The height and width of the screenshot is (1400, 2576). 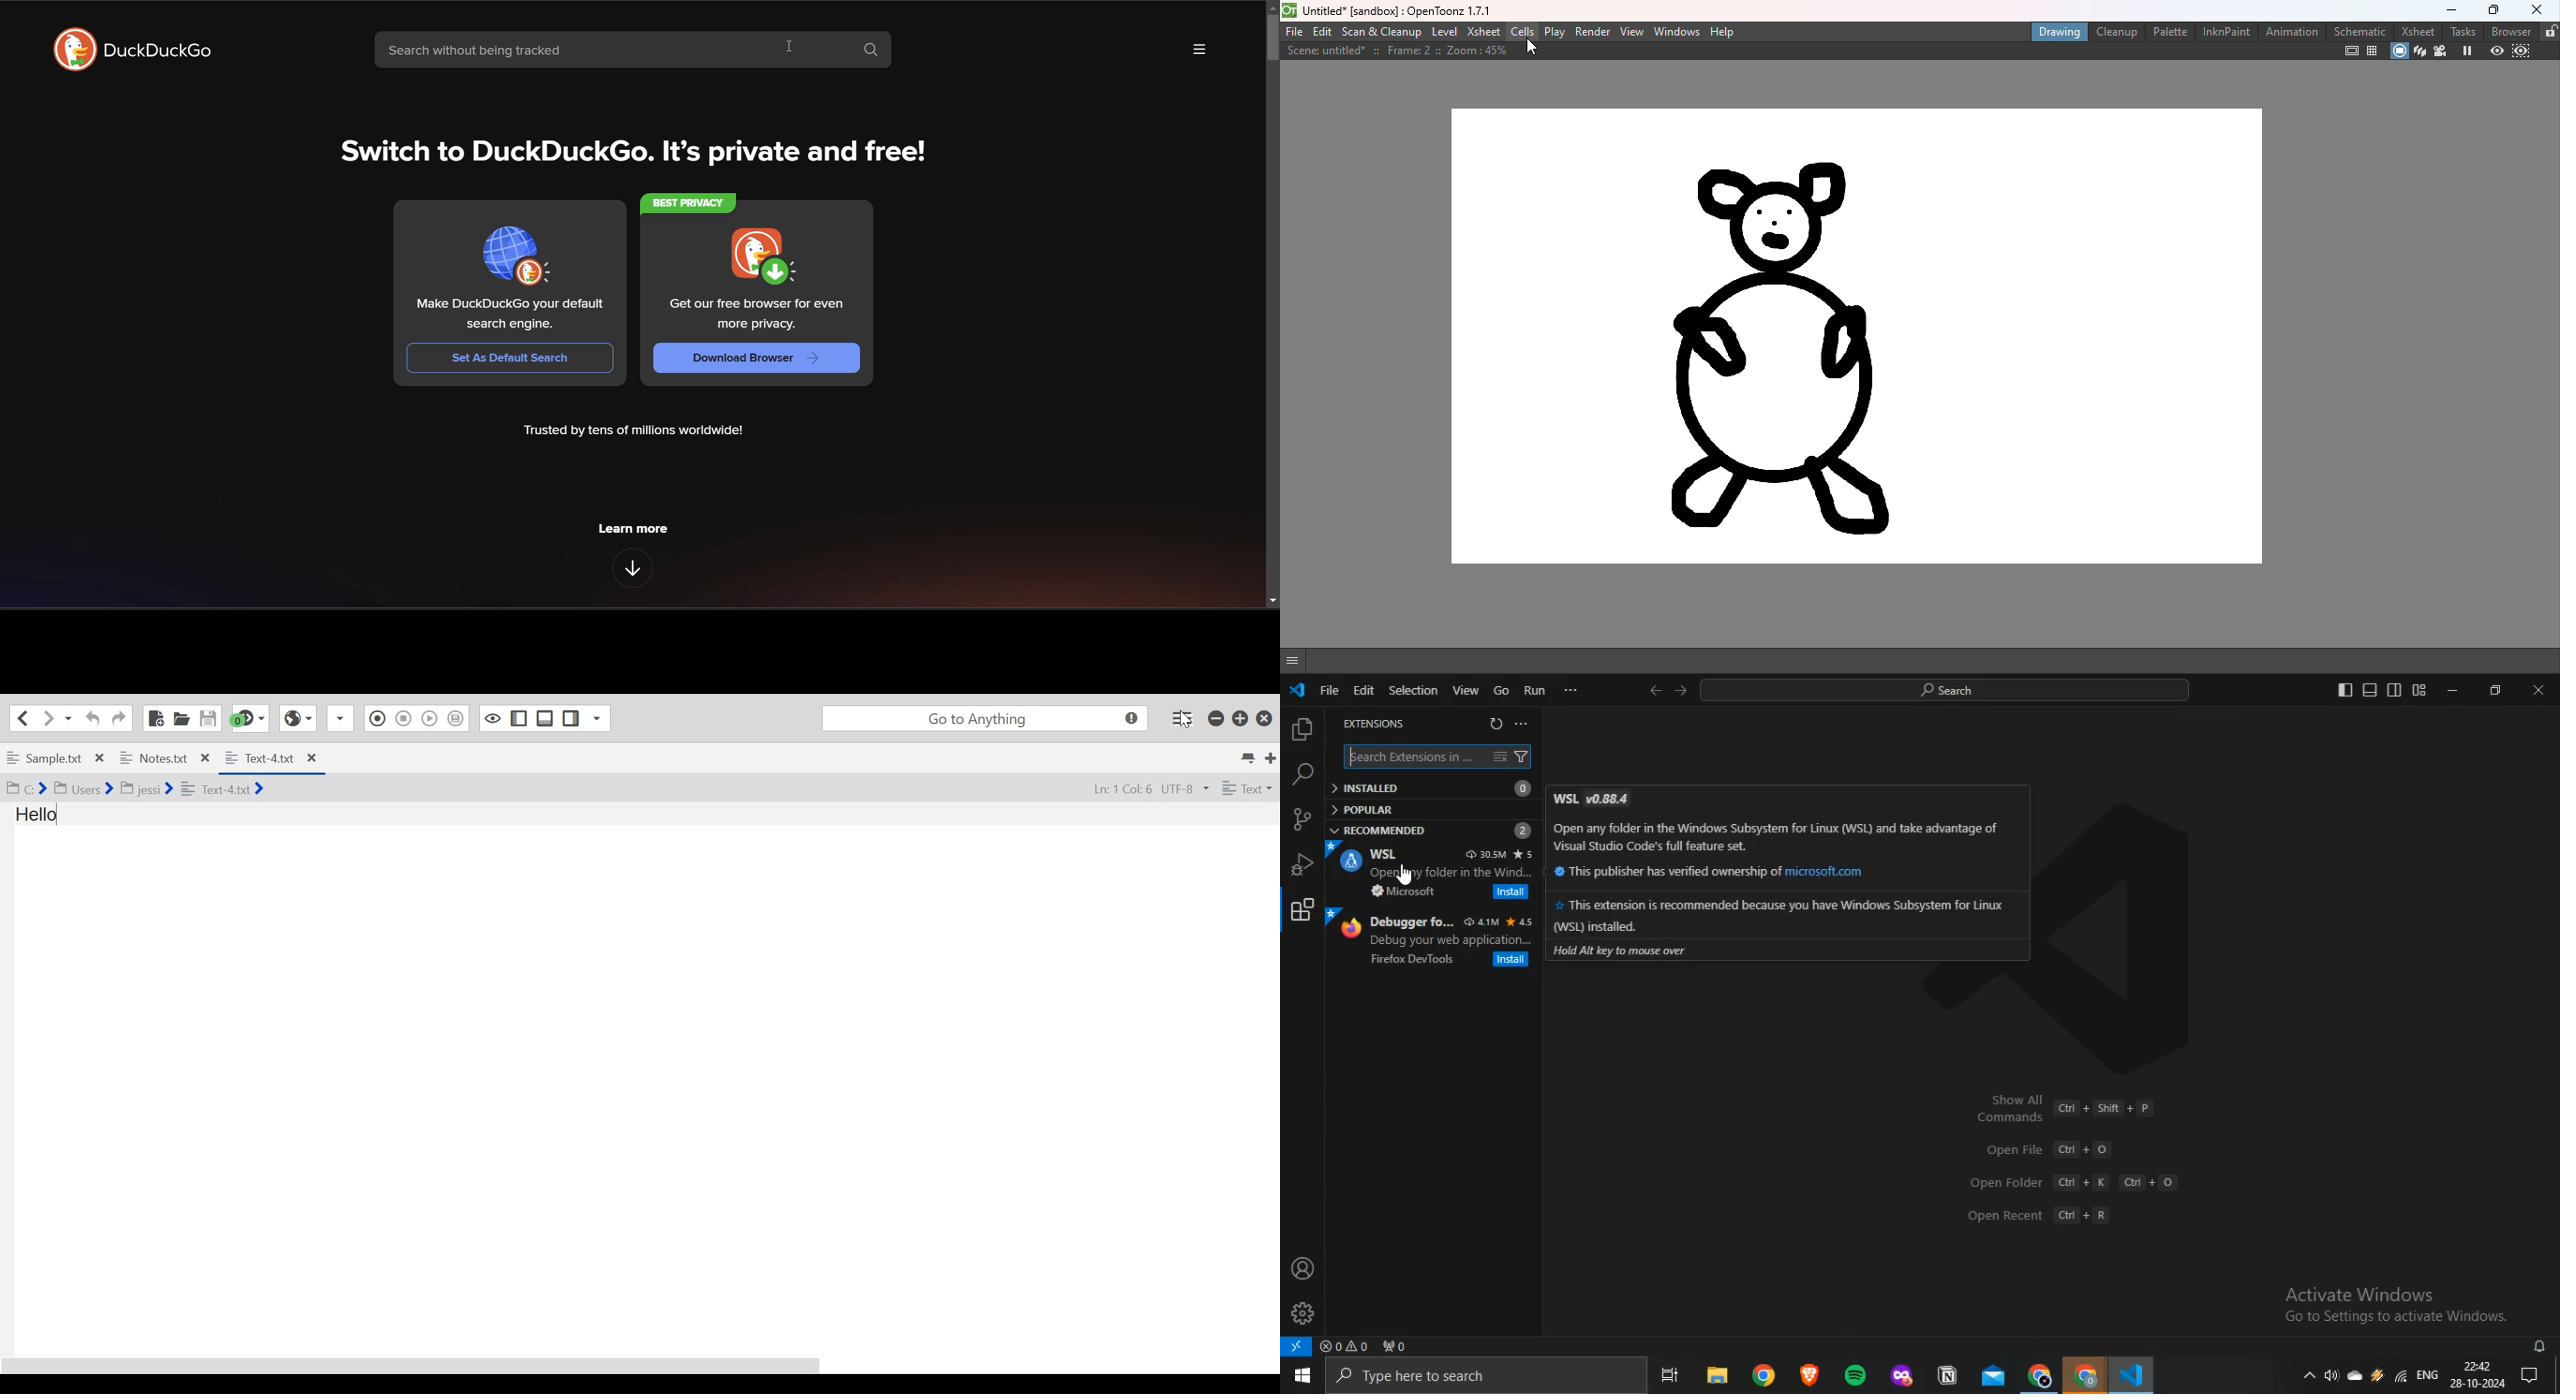 What do you see at coordinates (1265, 719) in the screenshot?
I see `Close` at bounding box center [1265, 719].